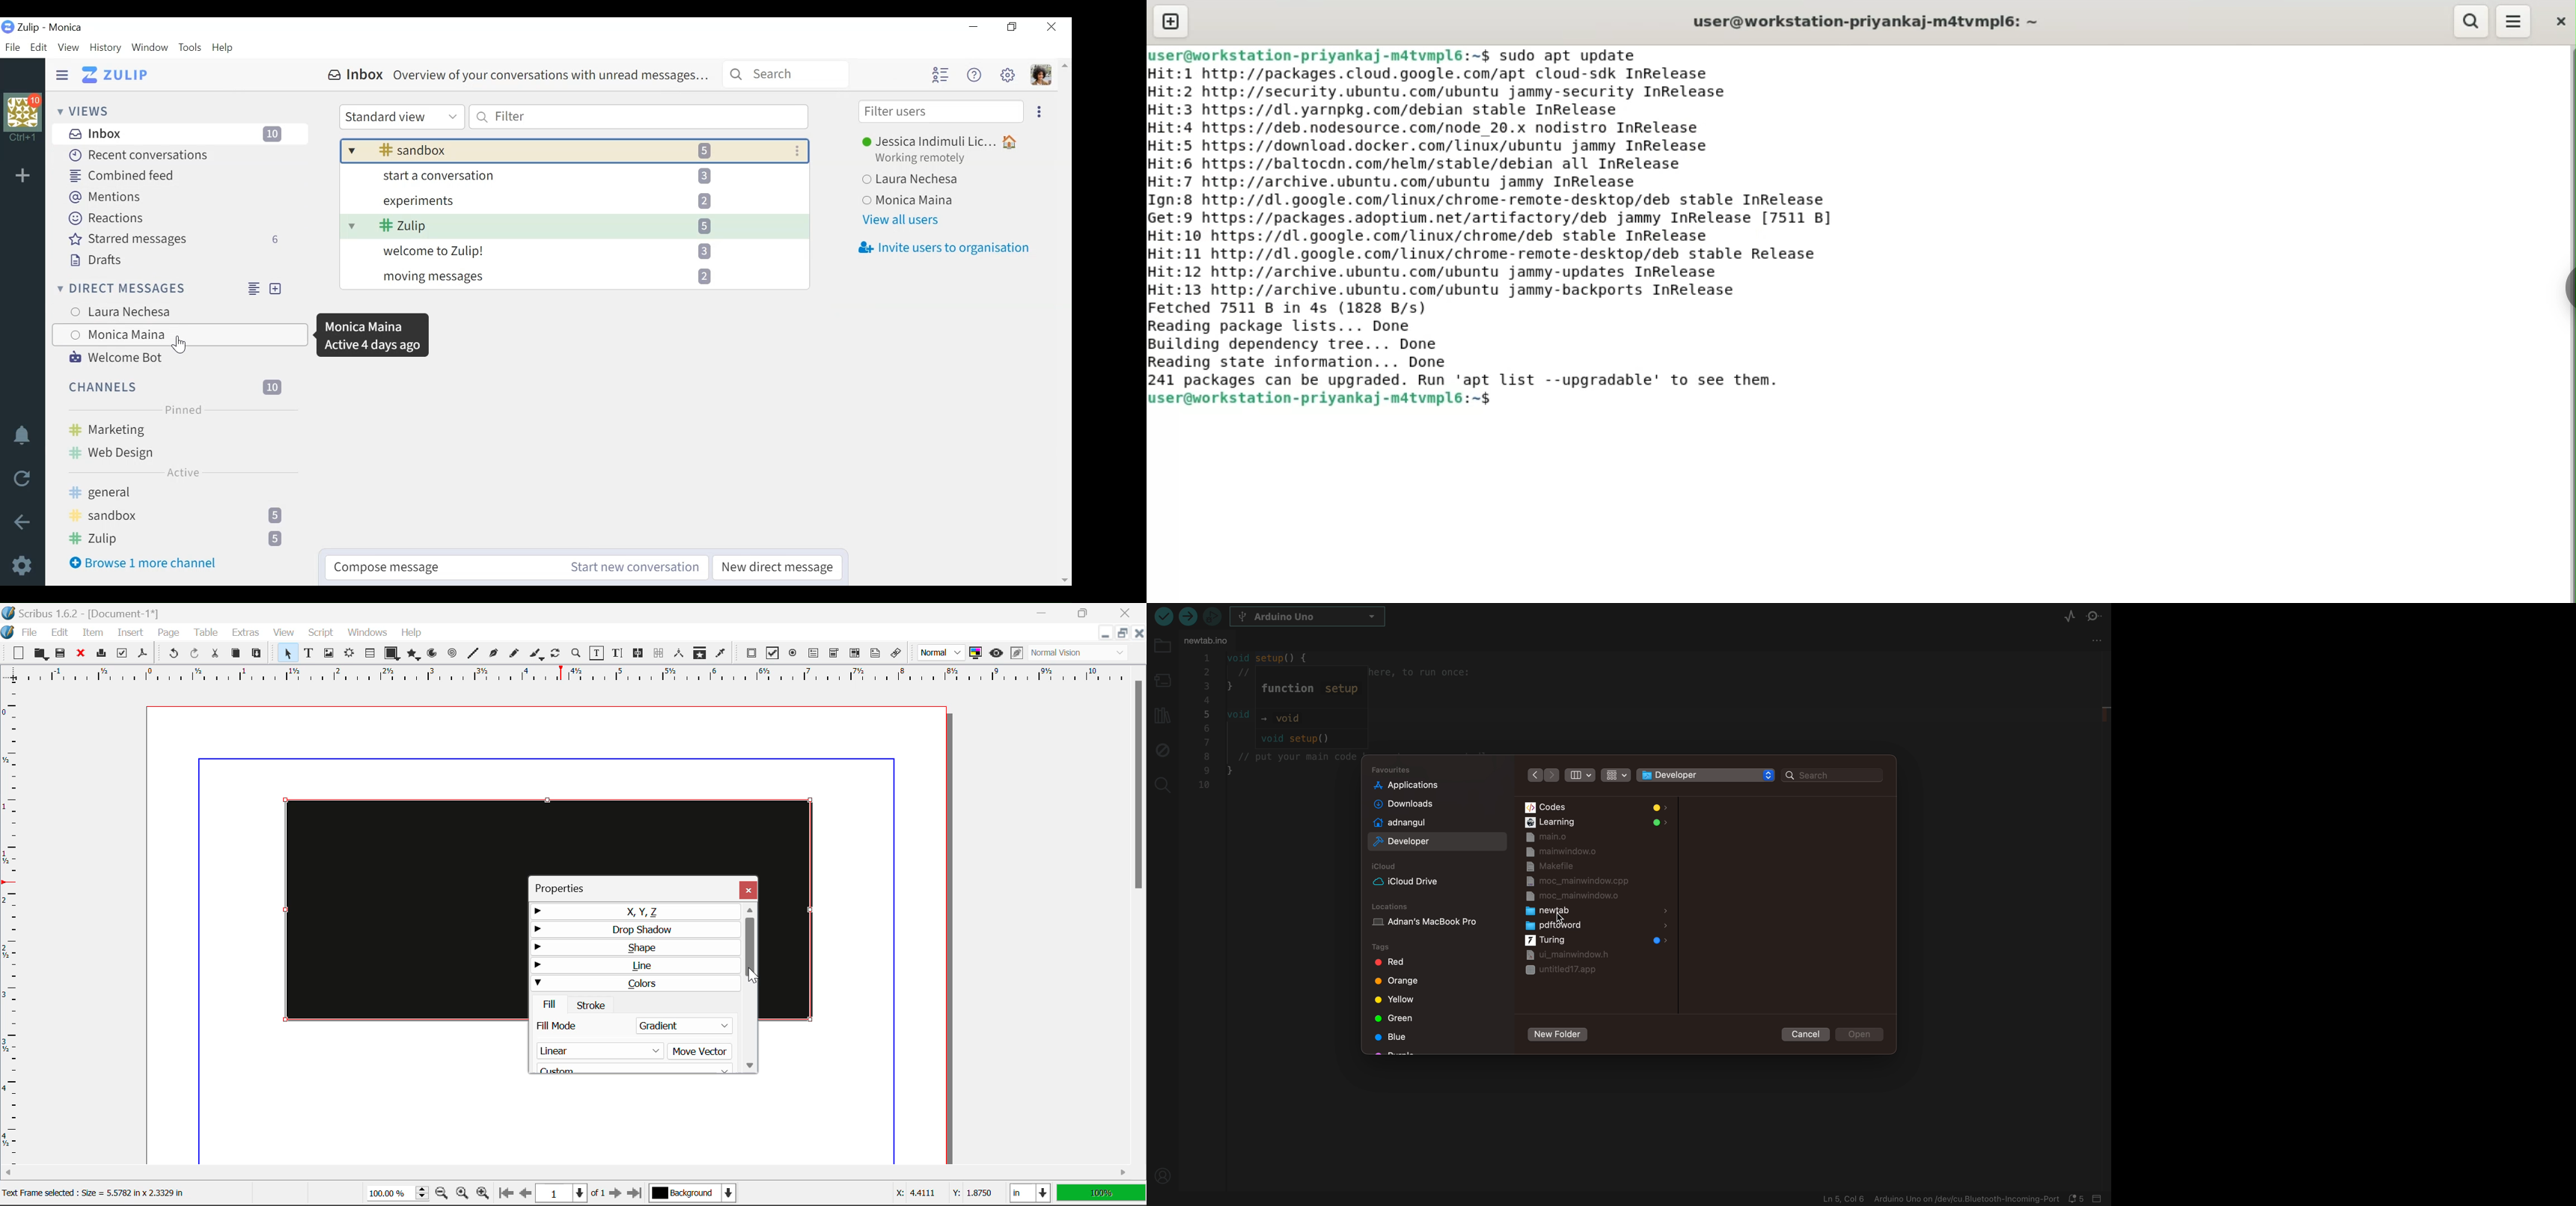 This screenshot has height=1232, width=2576. What do you see at coordinates (575, 253) in the screenshot?
I see `welcome to Zulip!` at bounding box center [575, 253].